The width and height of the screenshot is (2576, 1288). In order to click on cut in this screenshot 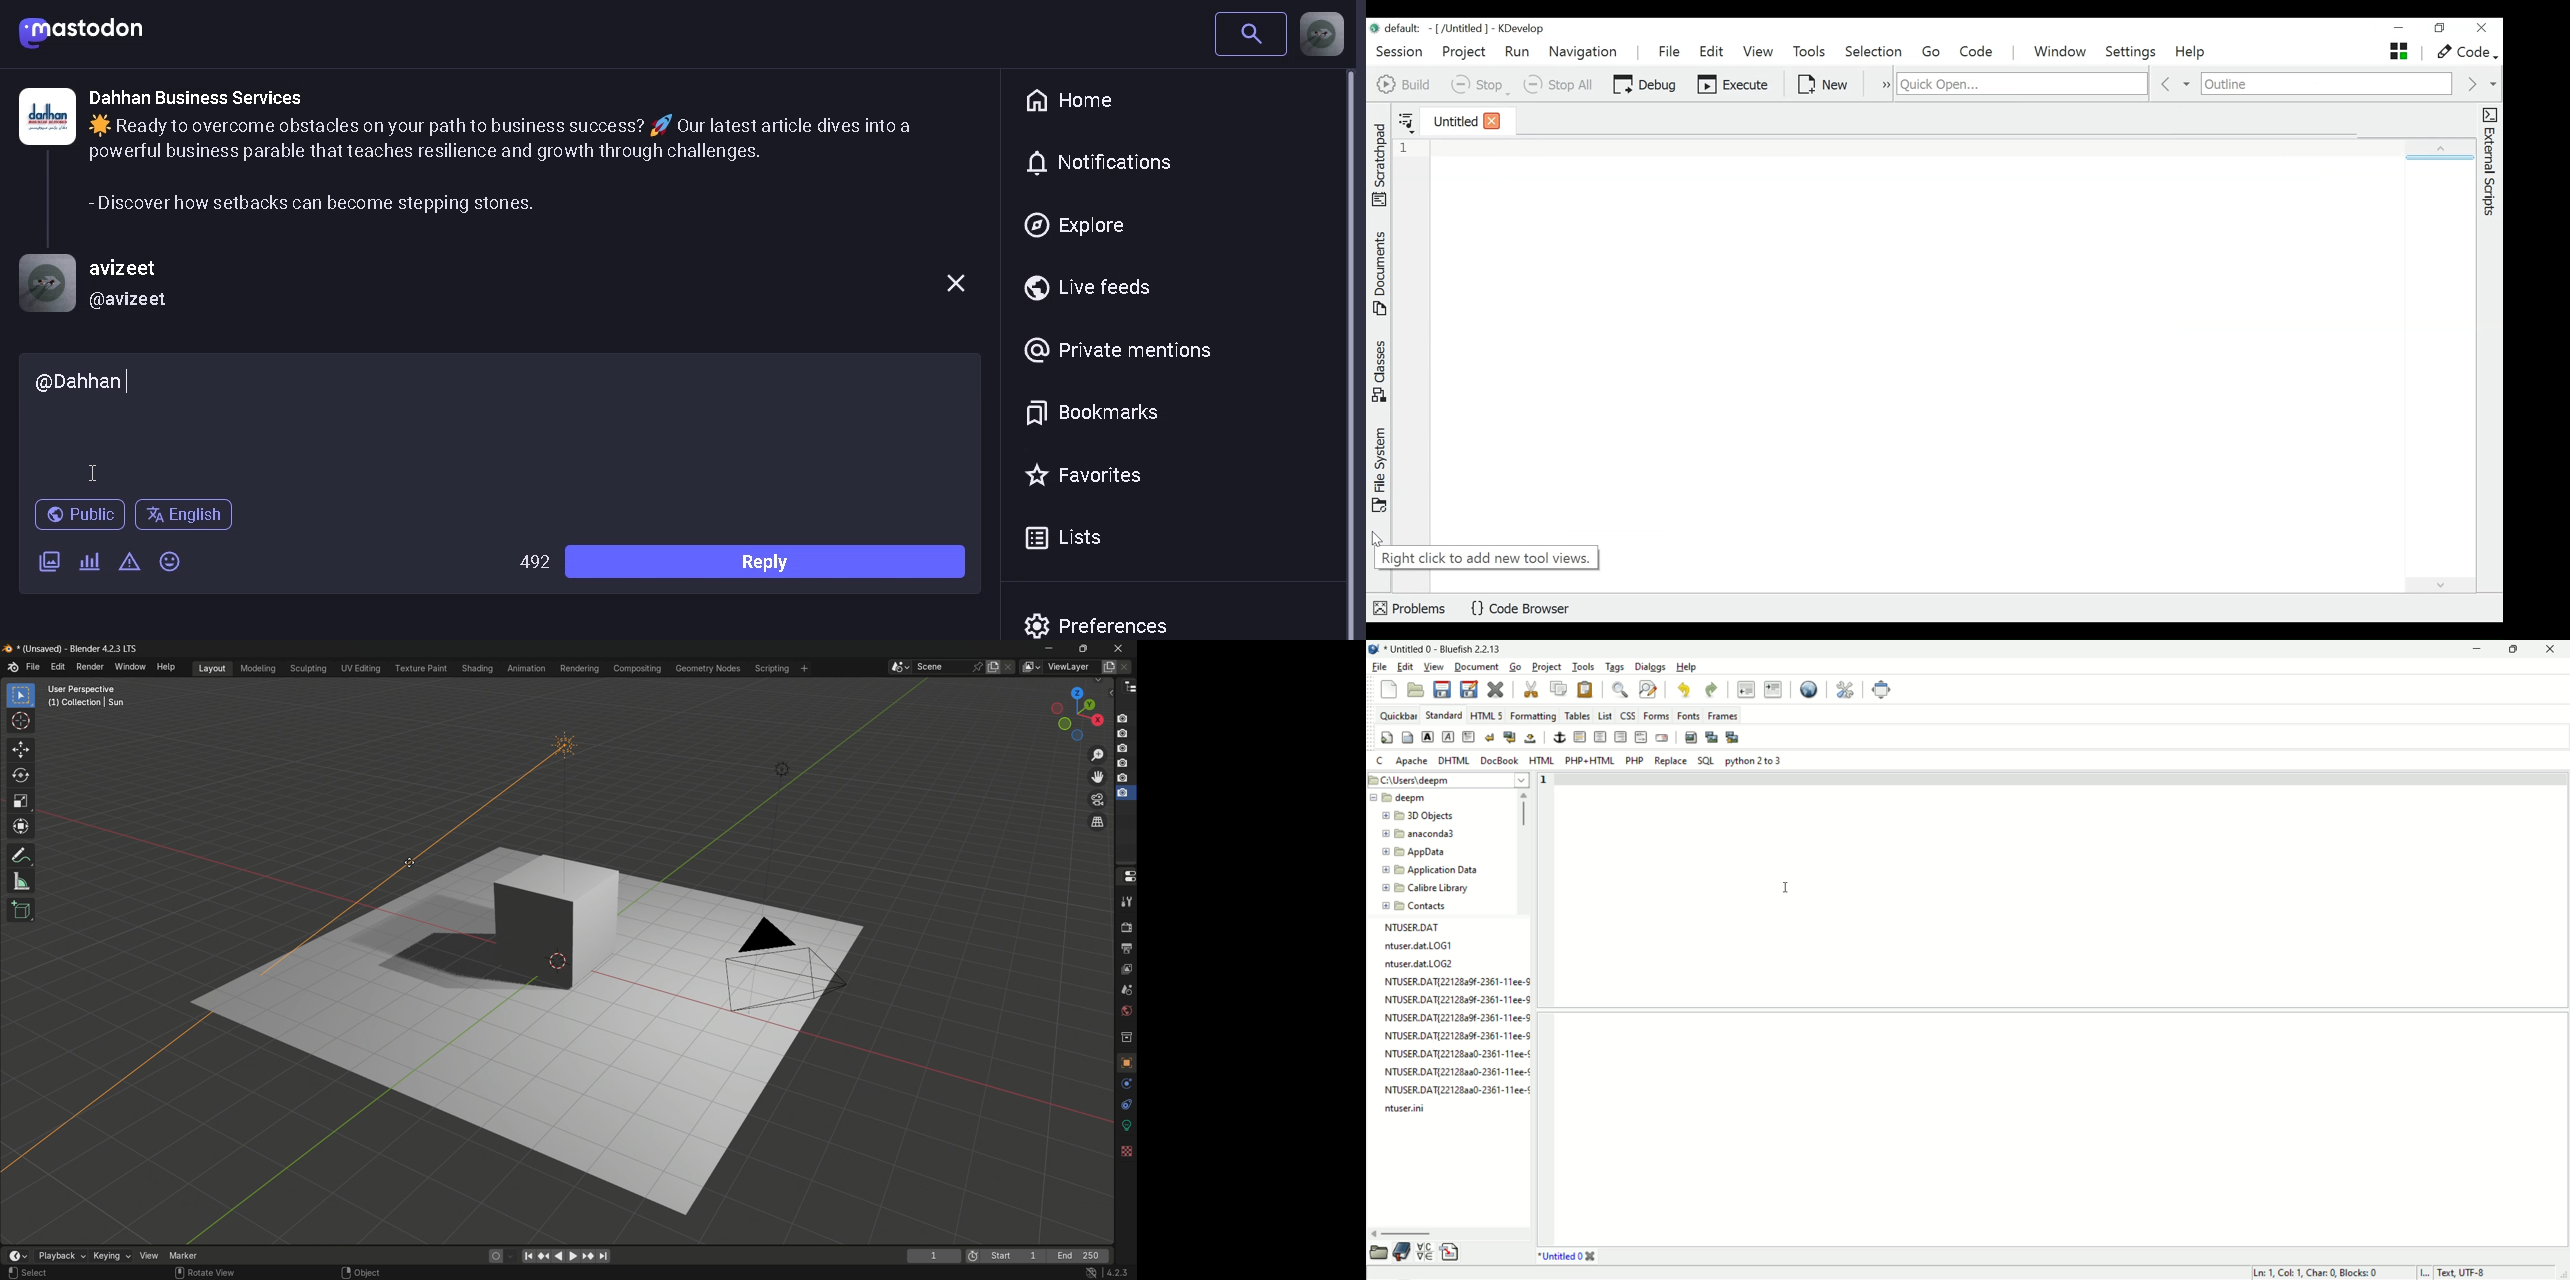, I will do `click(1532, 689)`.